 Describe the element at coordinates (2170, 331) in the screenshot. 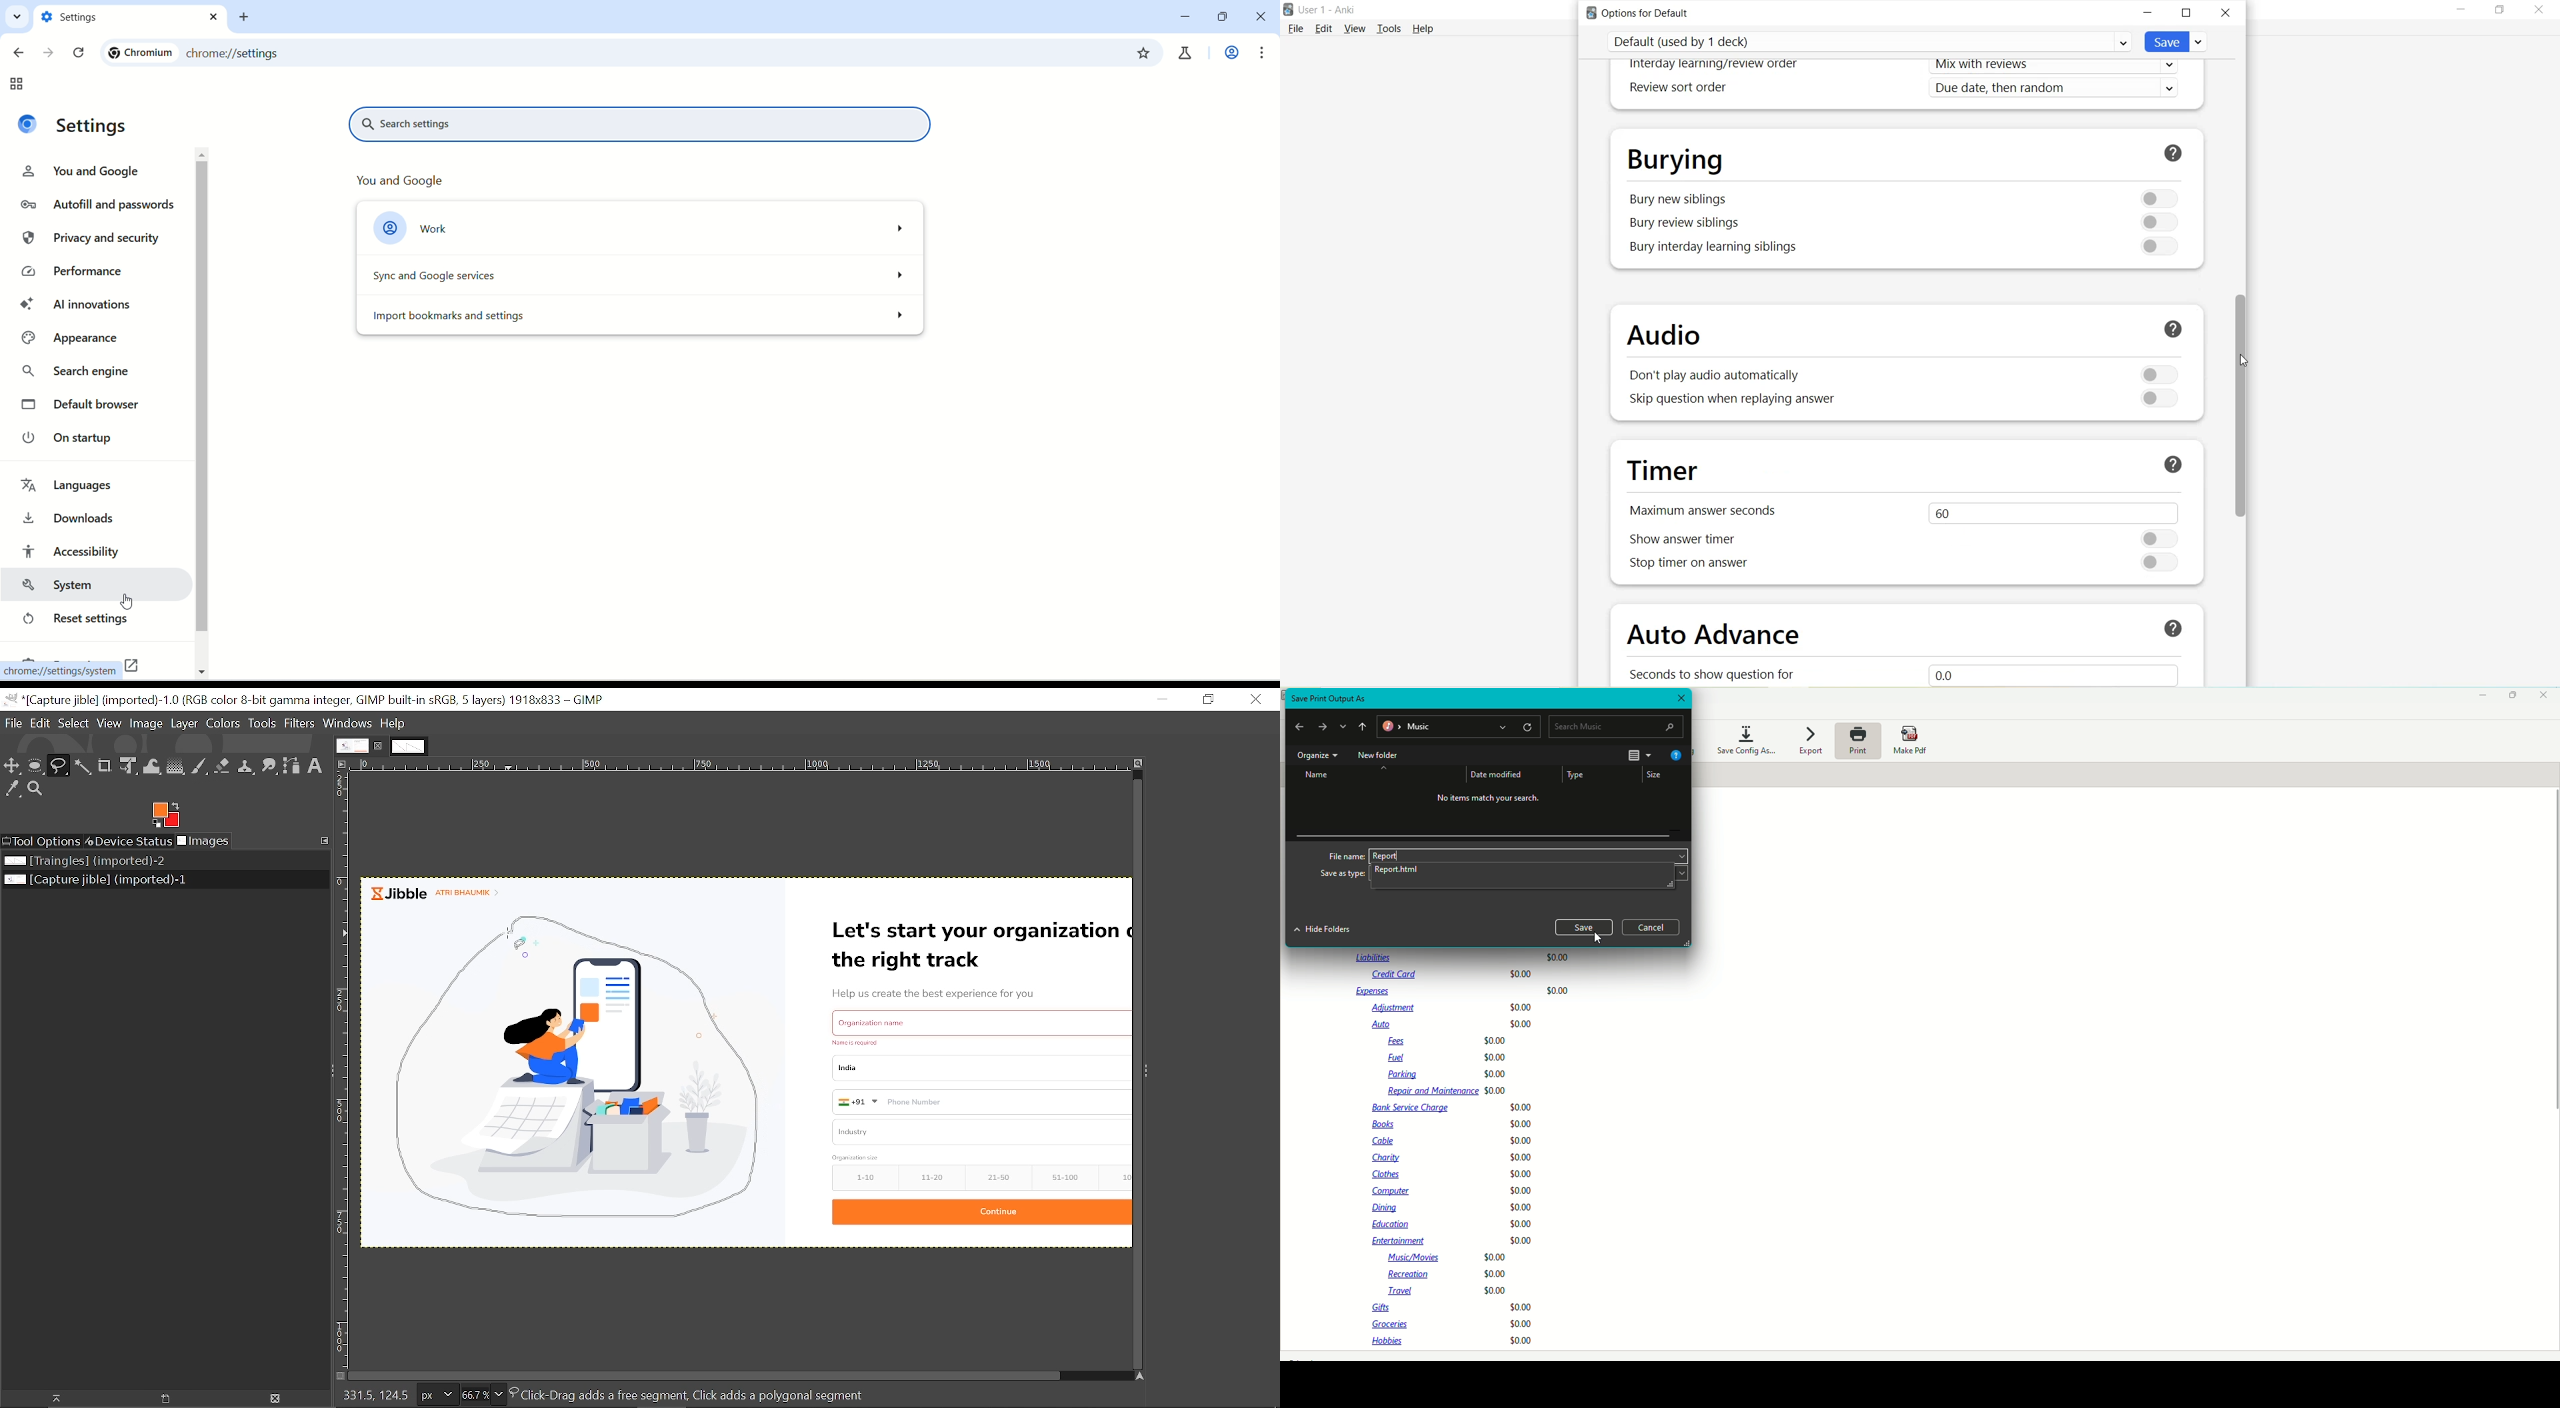

I see `What's this?` at that location.